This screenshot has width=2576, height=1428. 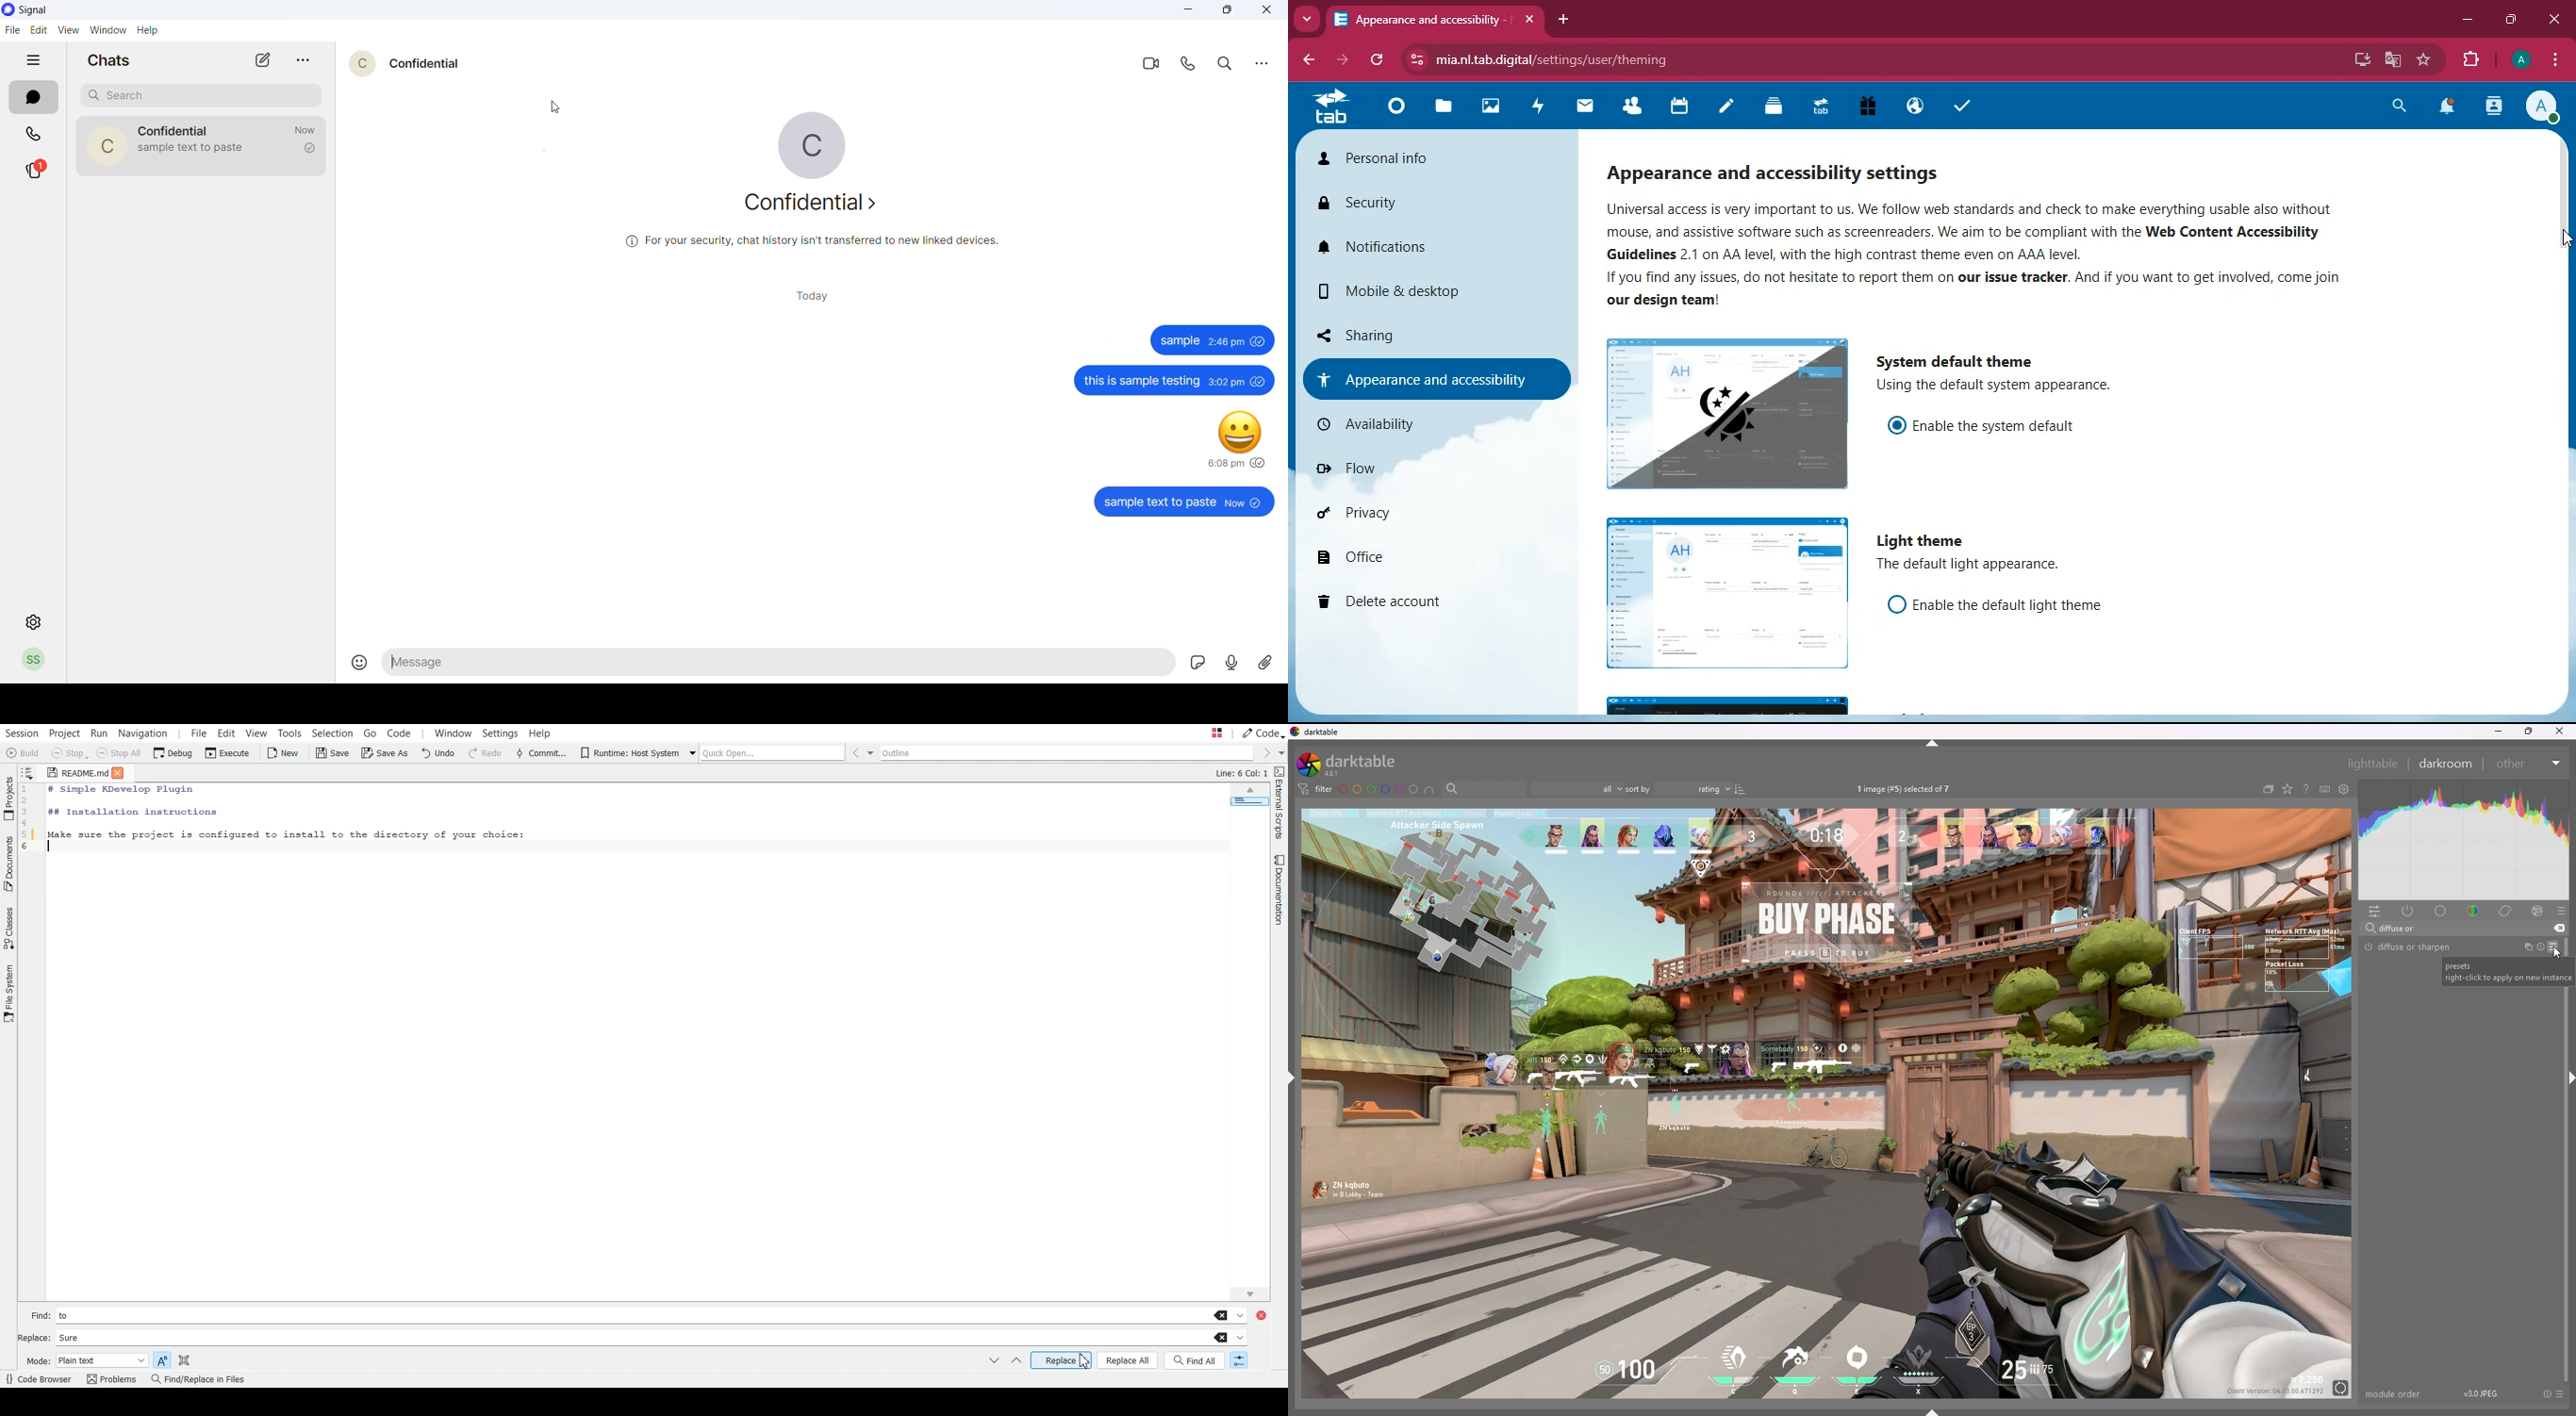 I want to click on contact name, so click(x=178, y=131).